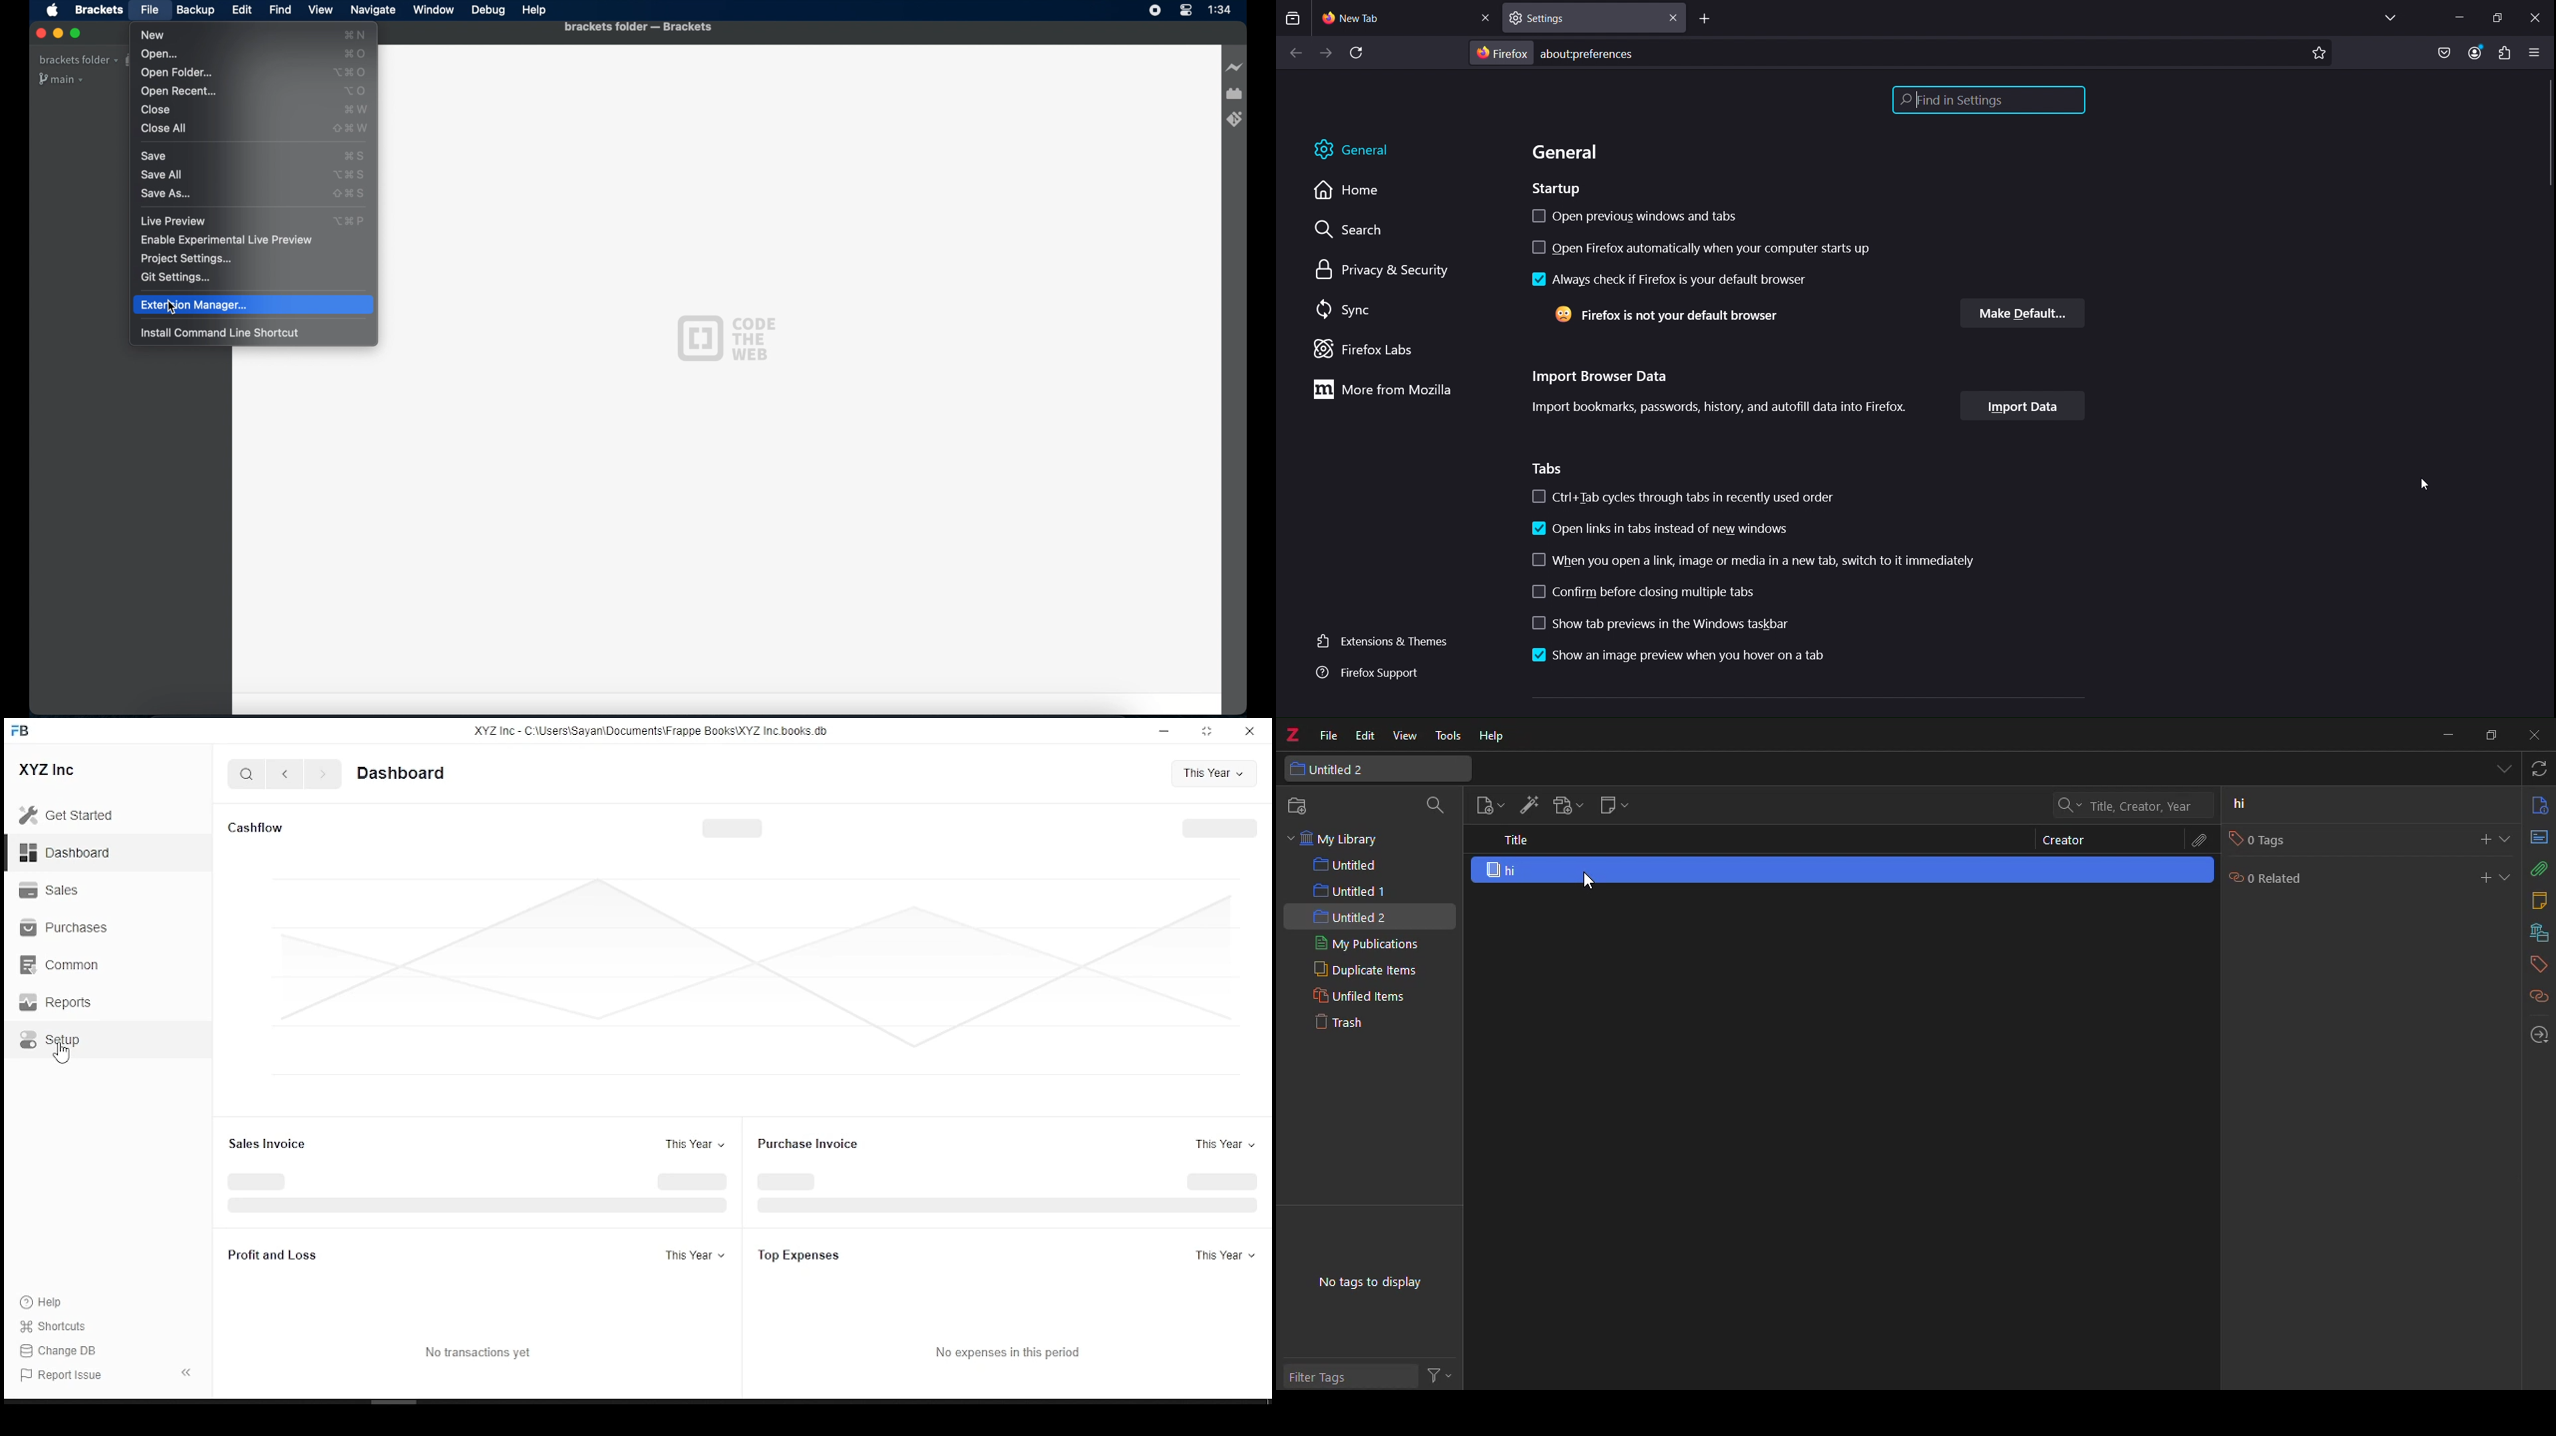 The width and height of the screenshot is (2576, 1456). I want to click on close, so click(2536, 734).